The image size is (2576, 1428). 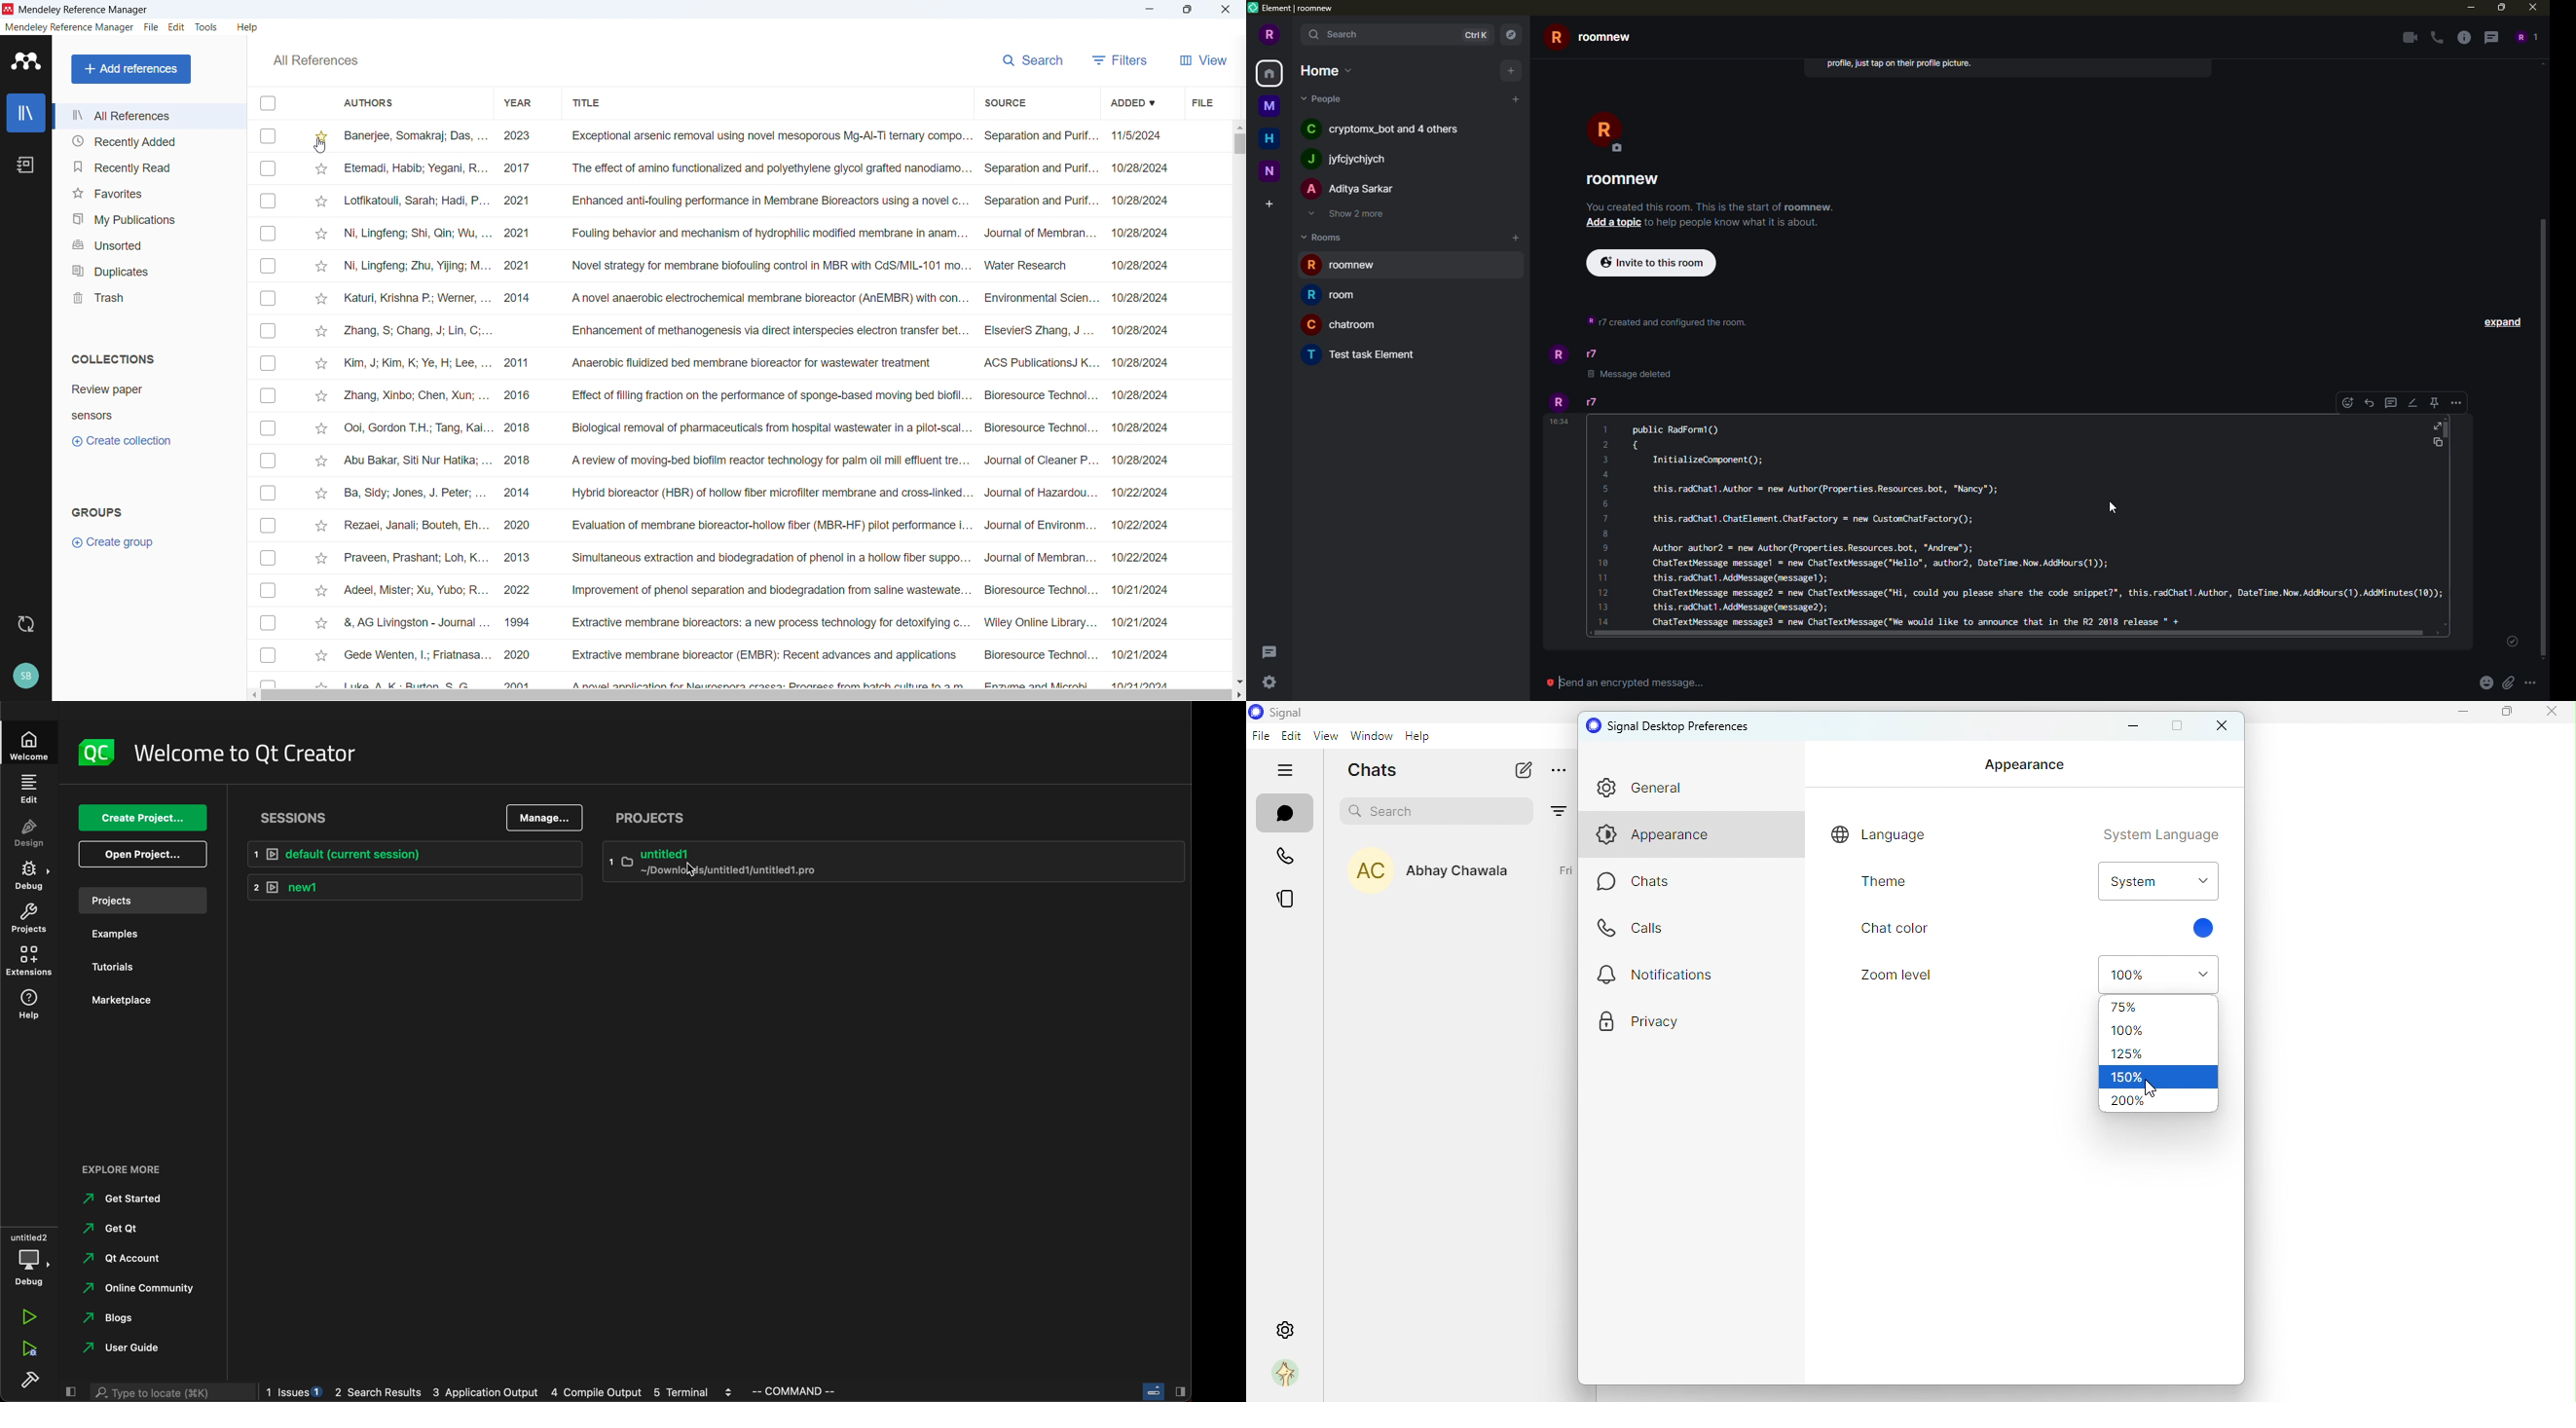 What do you see at coordinates (1476, 35) in the screenshot?
I see `ctrlk` at bounding box center [1476, 35].